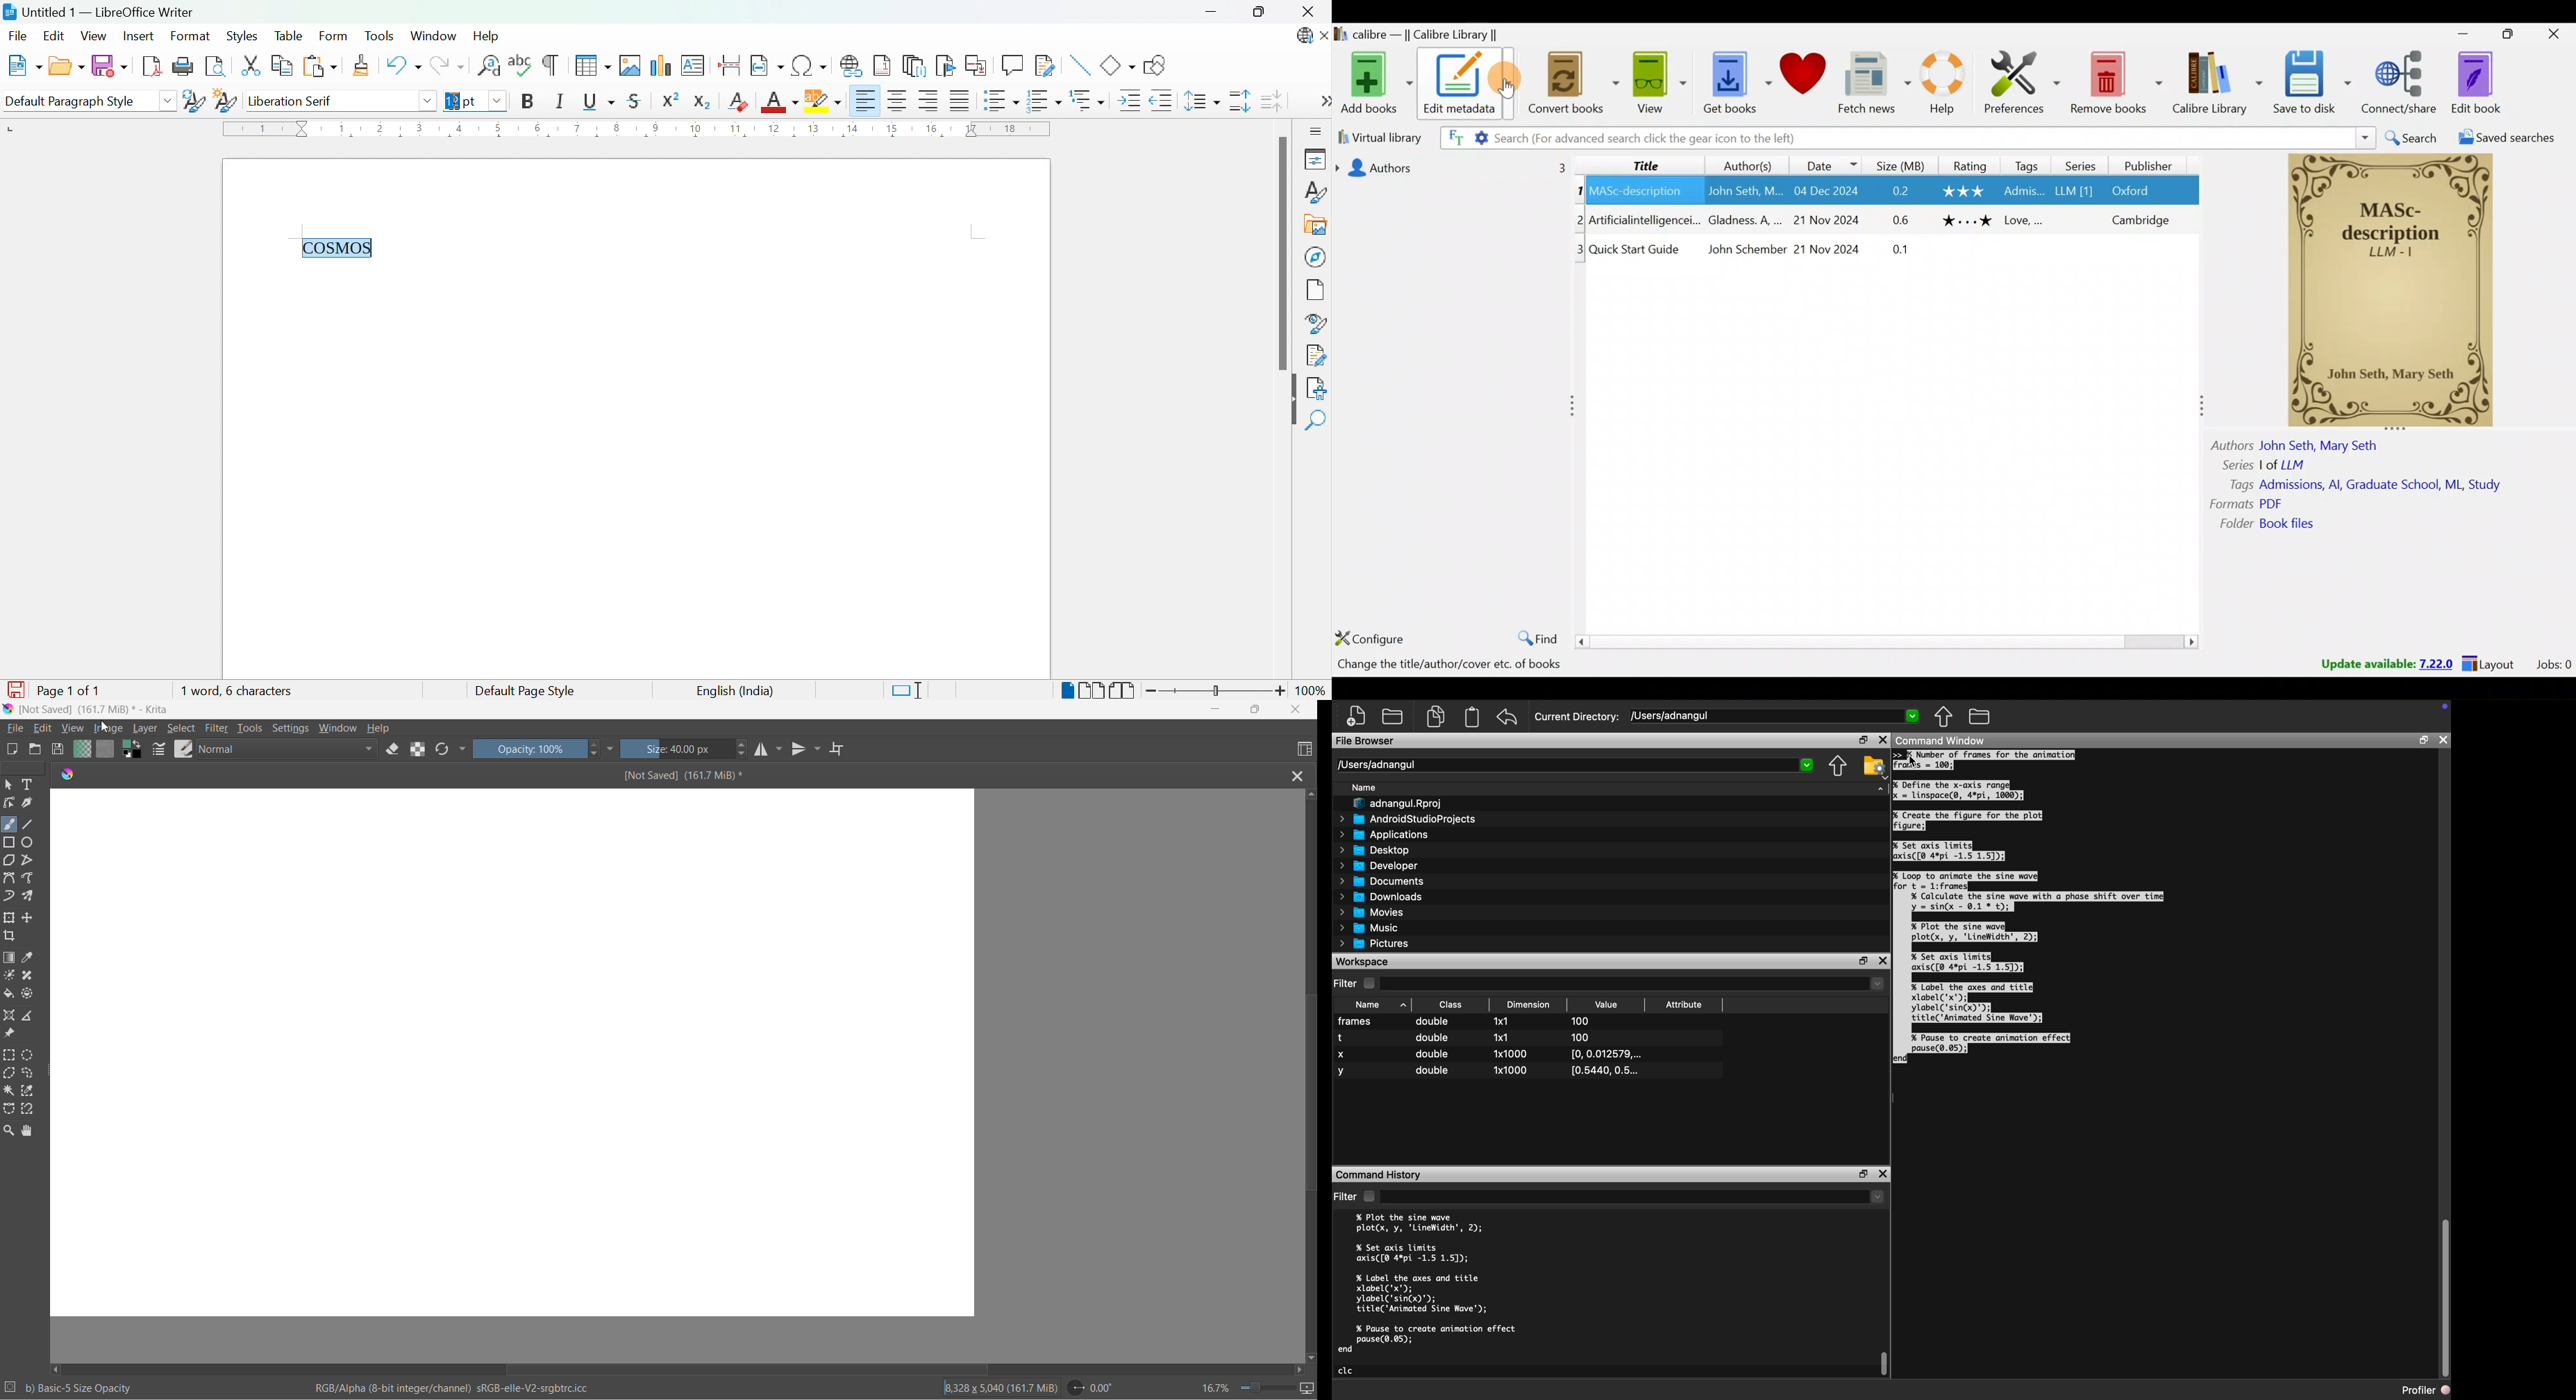 This screenshot has width=2576, height=1400. I want to click on select, so click(184, 729).